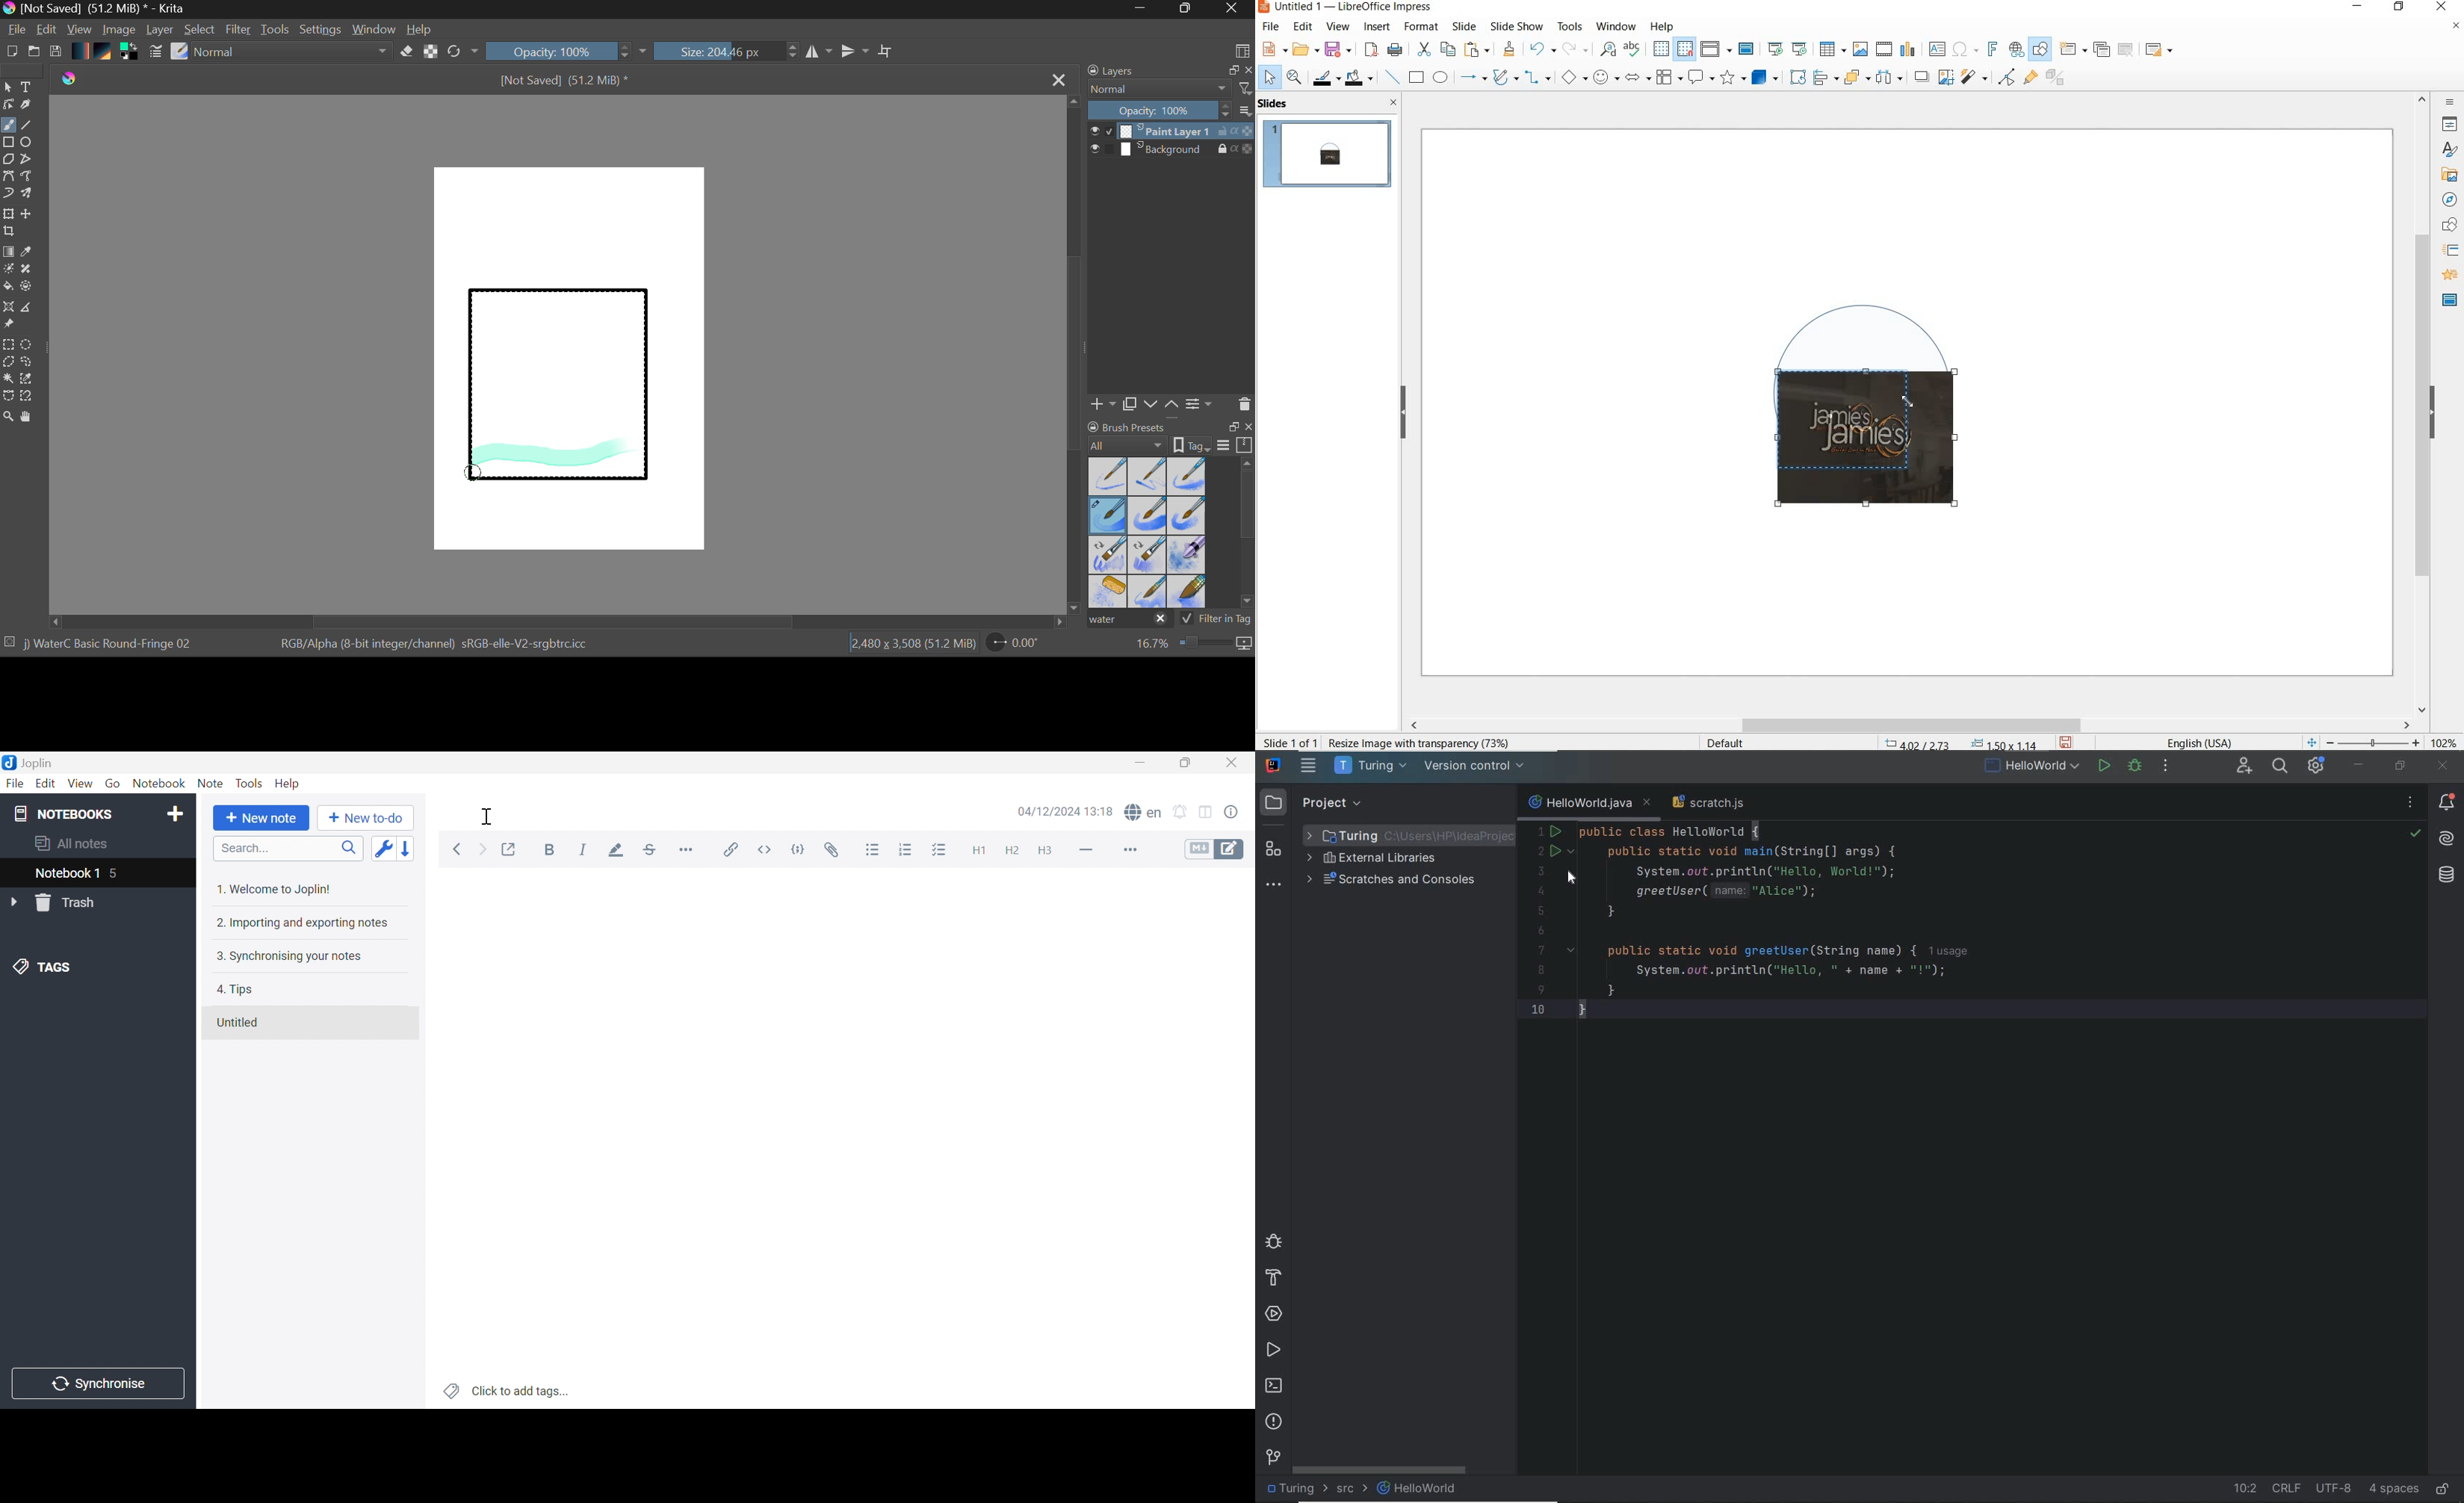 This screenshot has height=1512, width=2464. What do you see at coordinates (1668, 78) in the screenshot?
I see `flowchart` at bounding box center [1668, 78].